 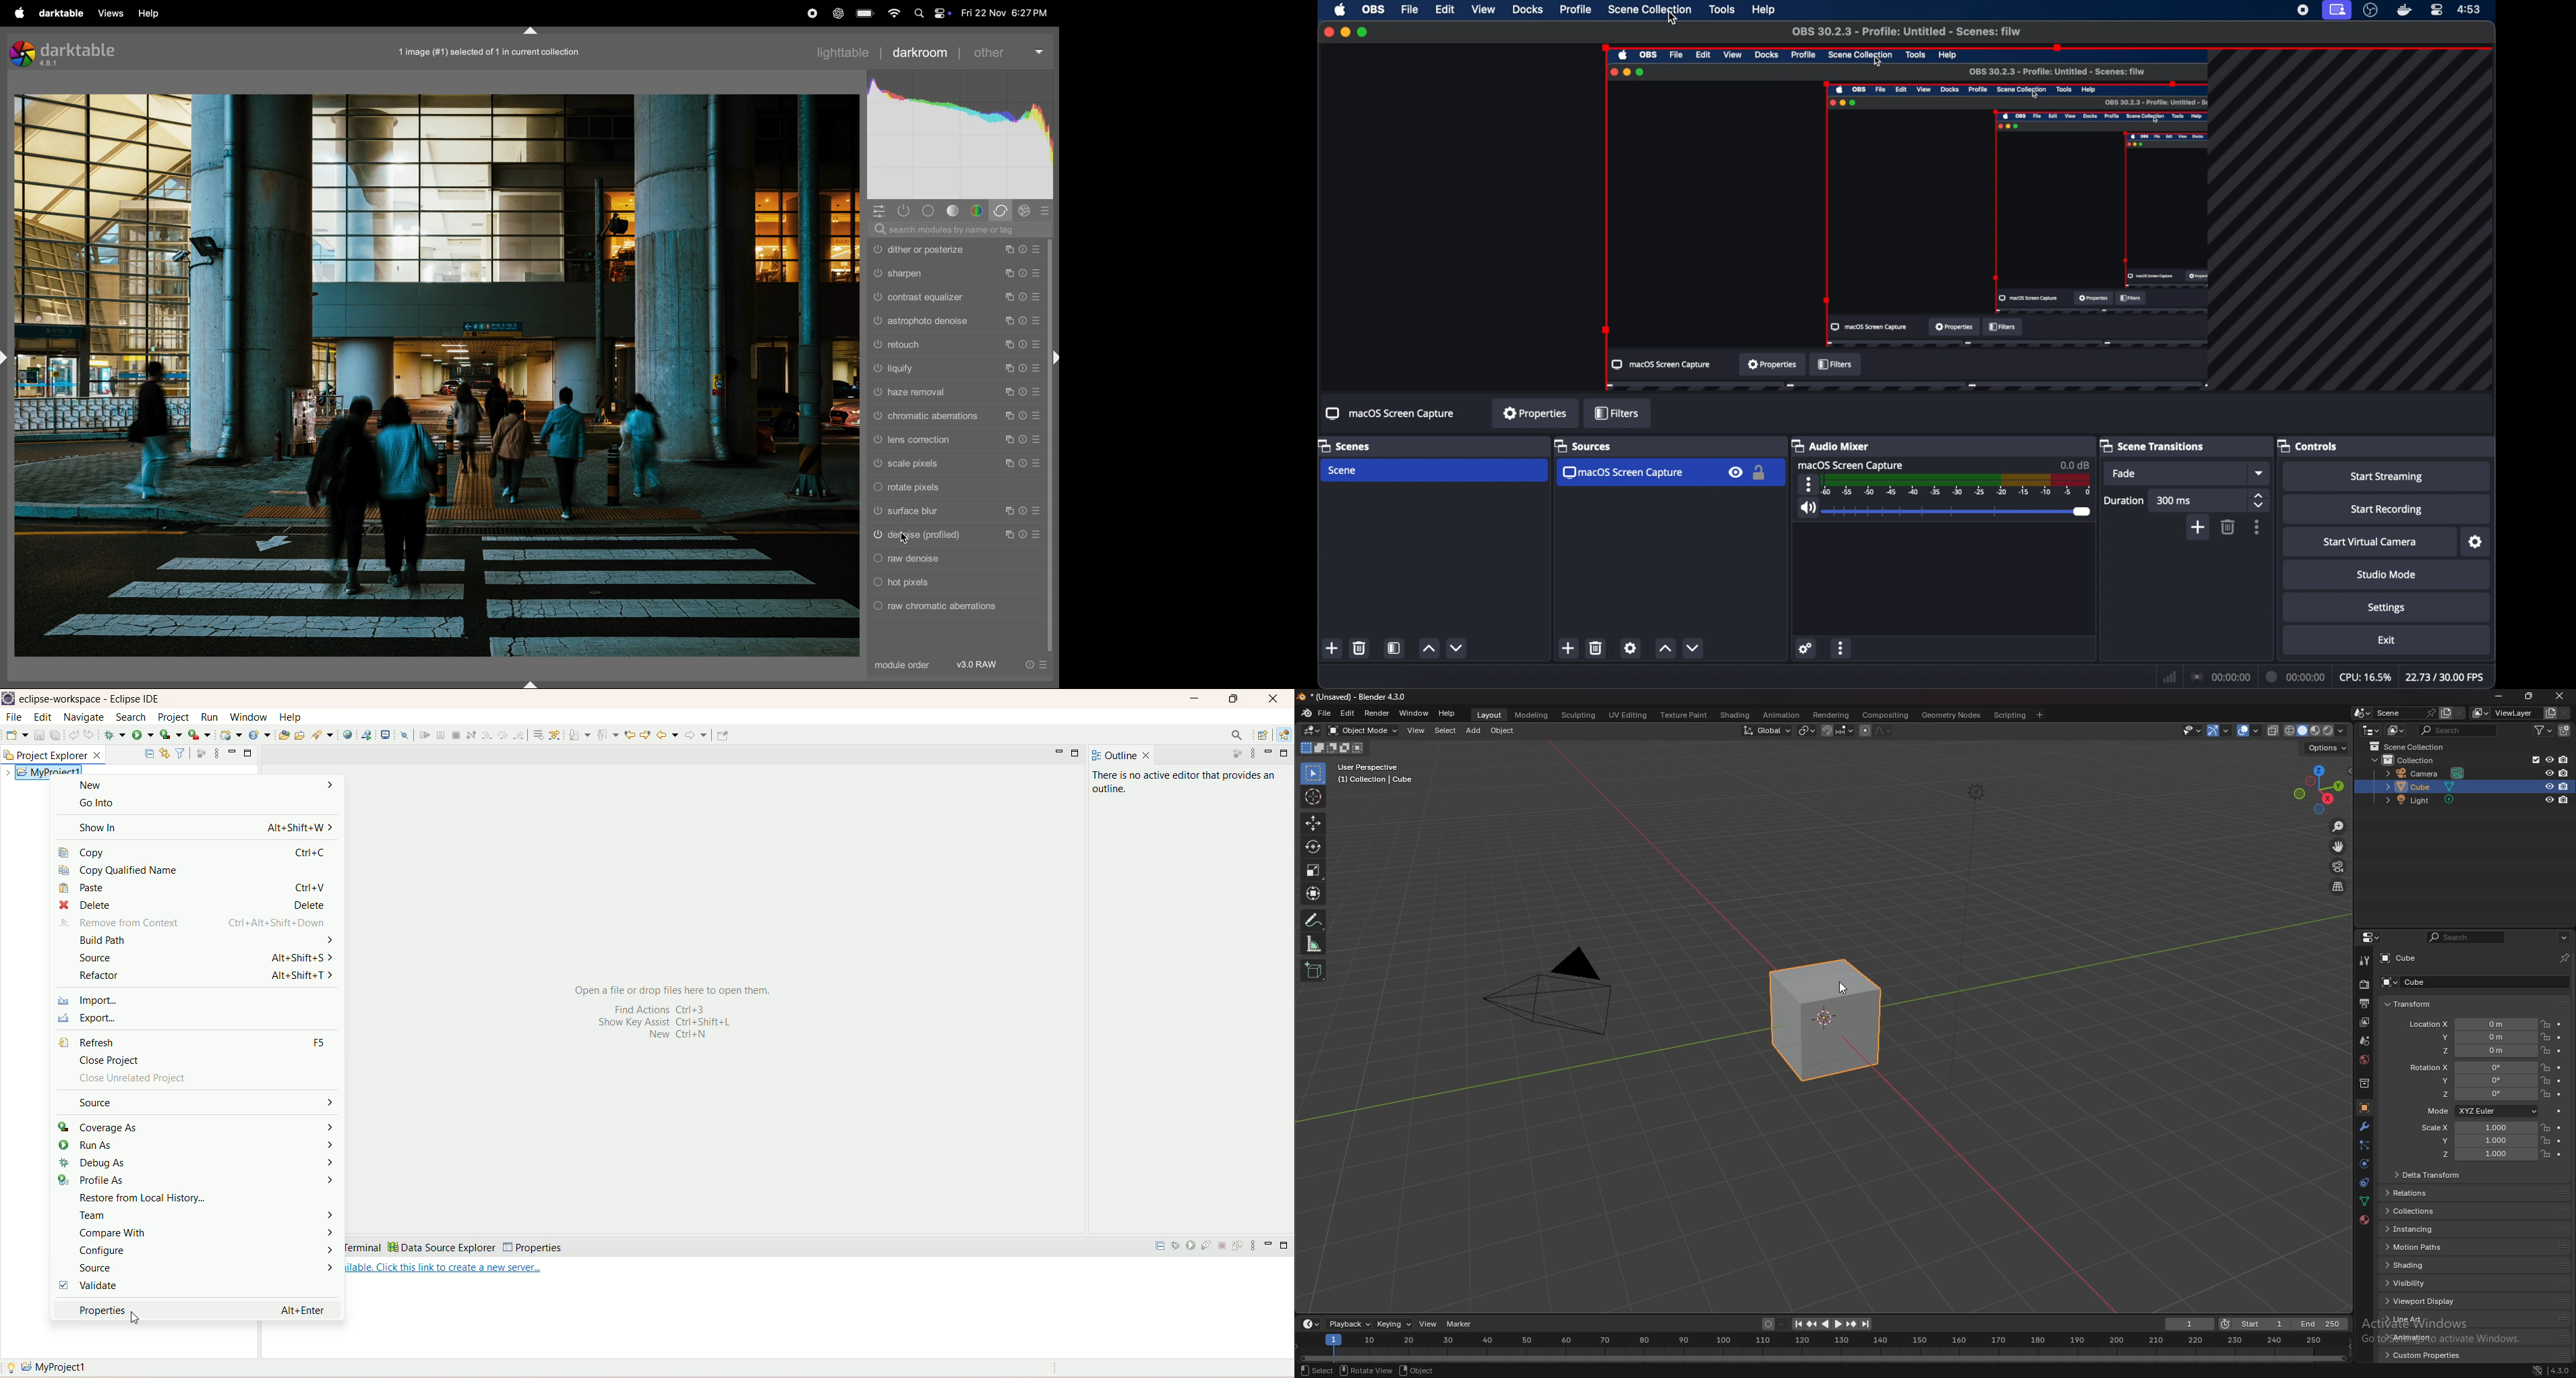 What do you see at coordinates (2174, 500) in the screenshot?
I see `300 ms` at bounding box center [2174, 500].